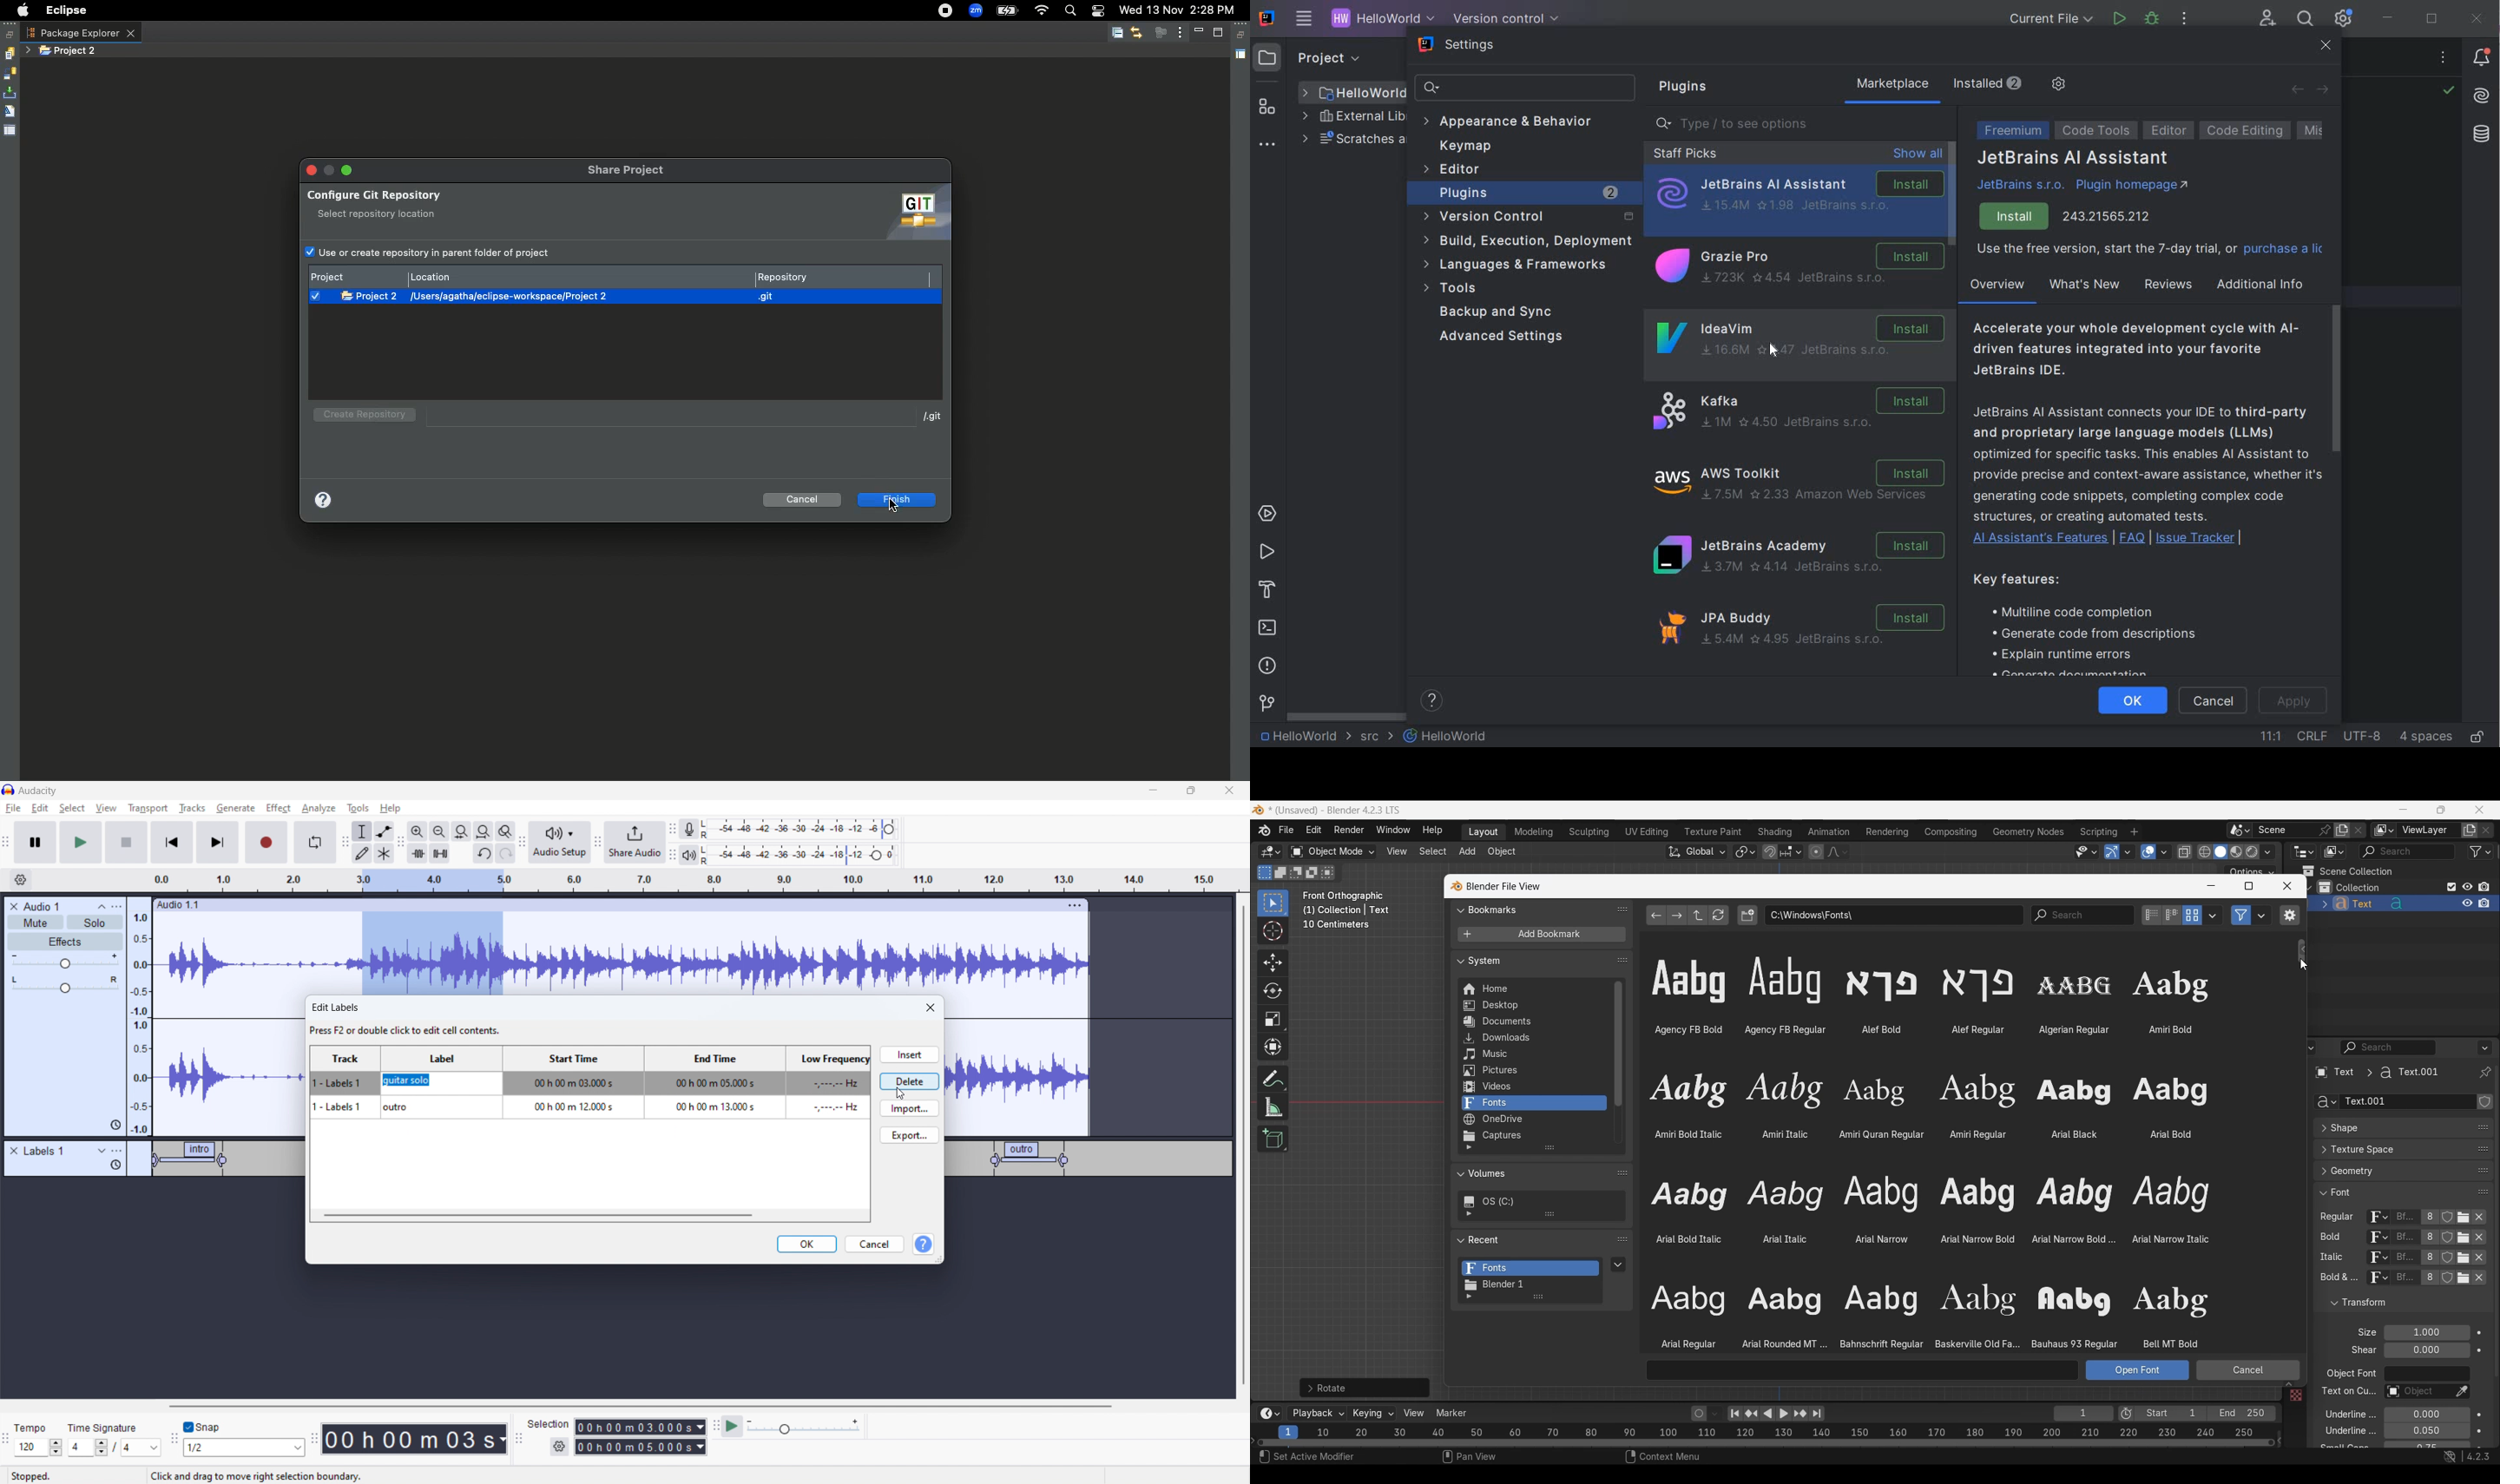 This screenshot has width=2520, height=1484. I want to click on Change order in list, so click(1622, 1240).